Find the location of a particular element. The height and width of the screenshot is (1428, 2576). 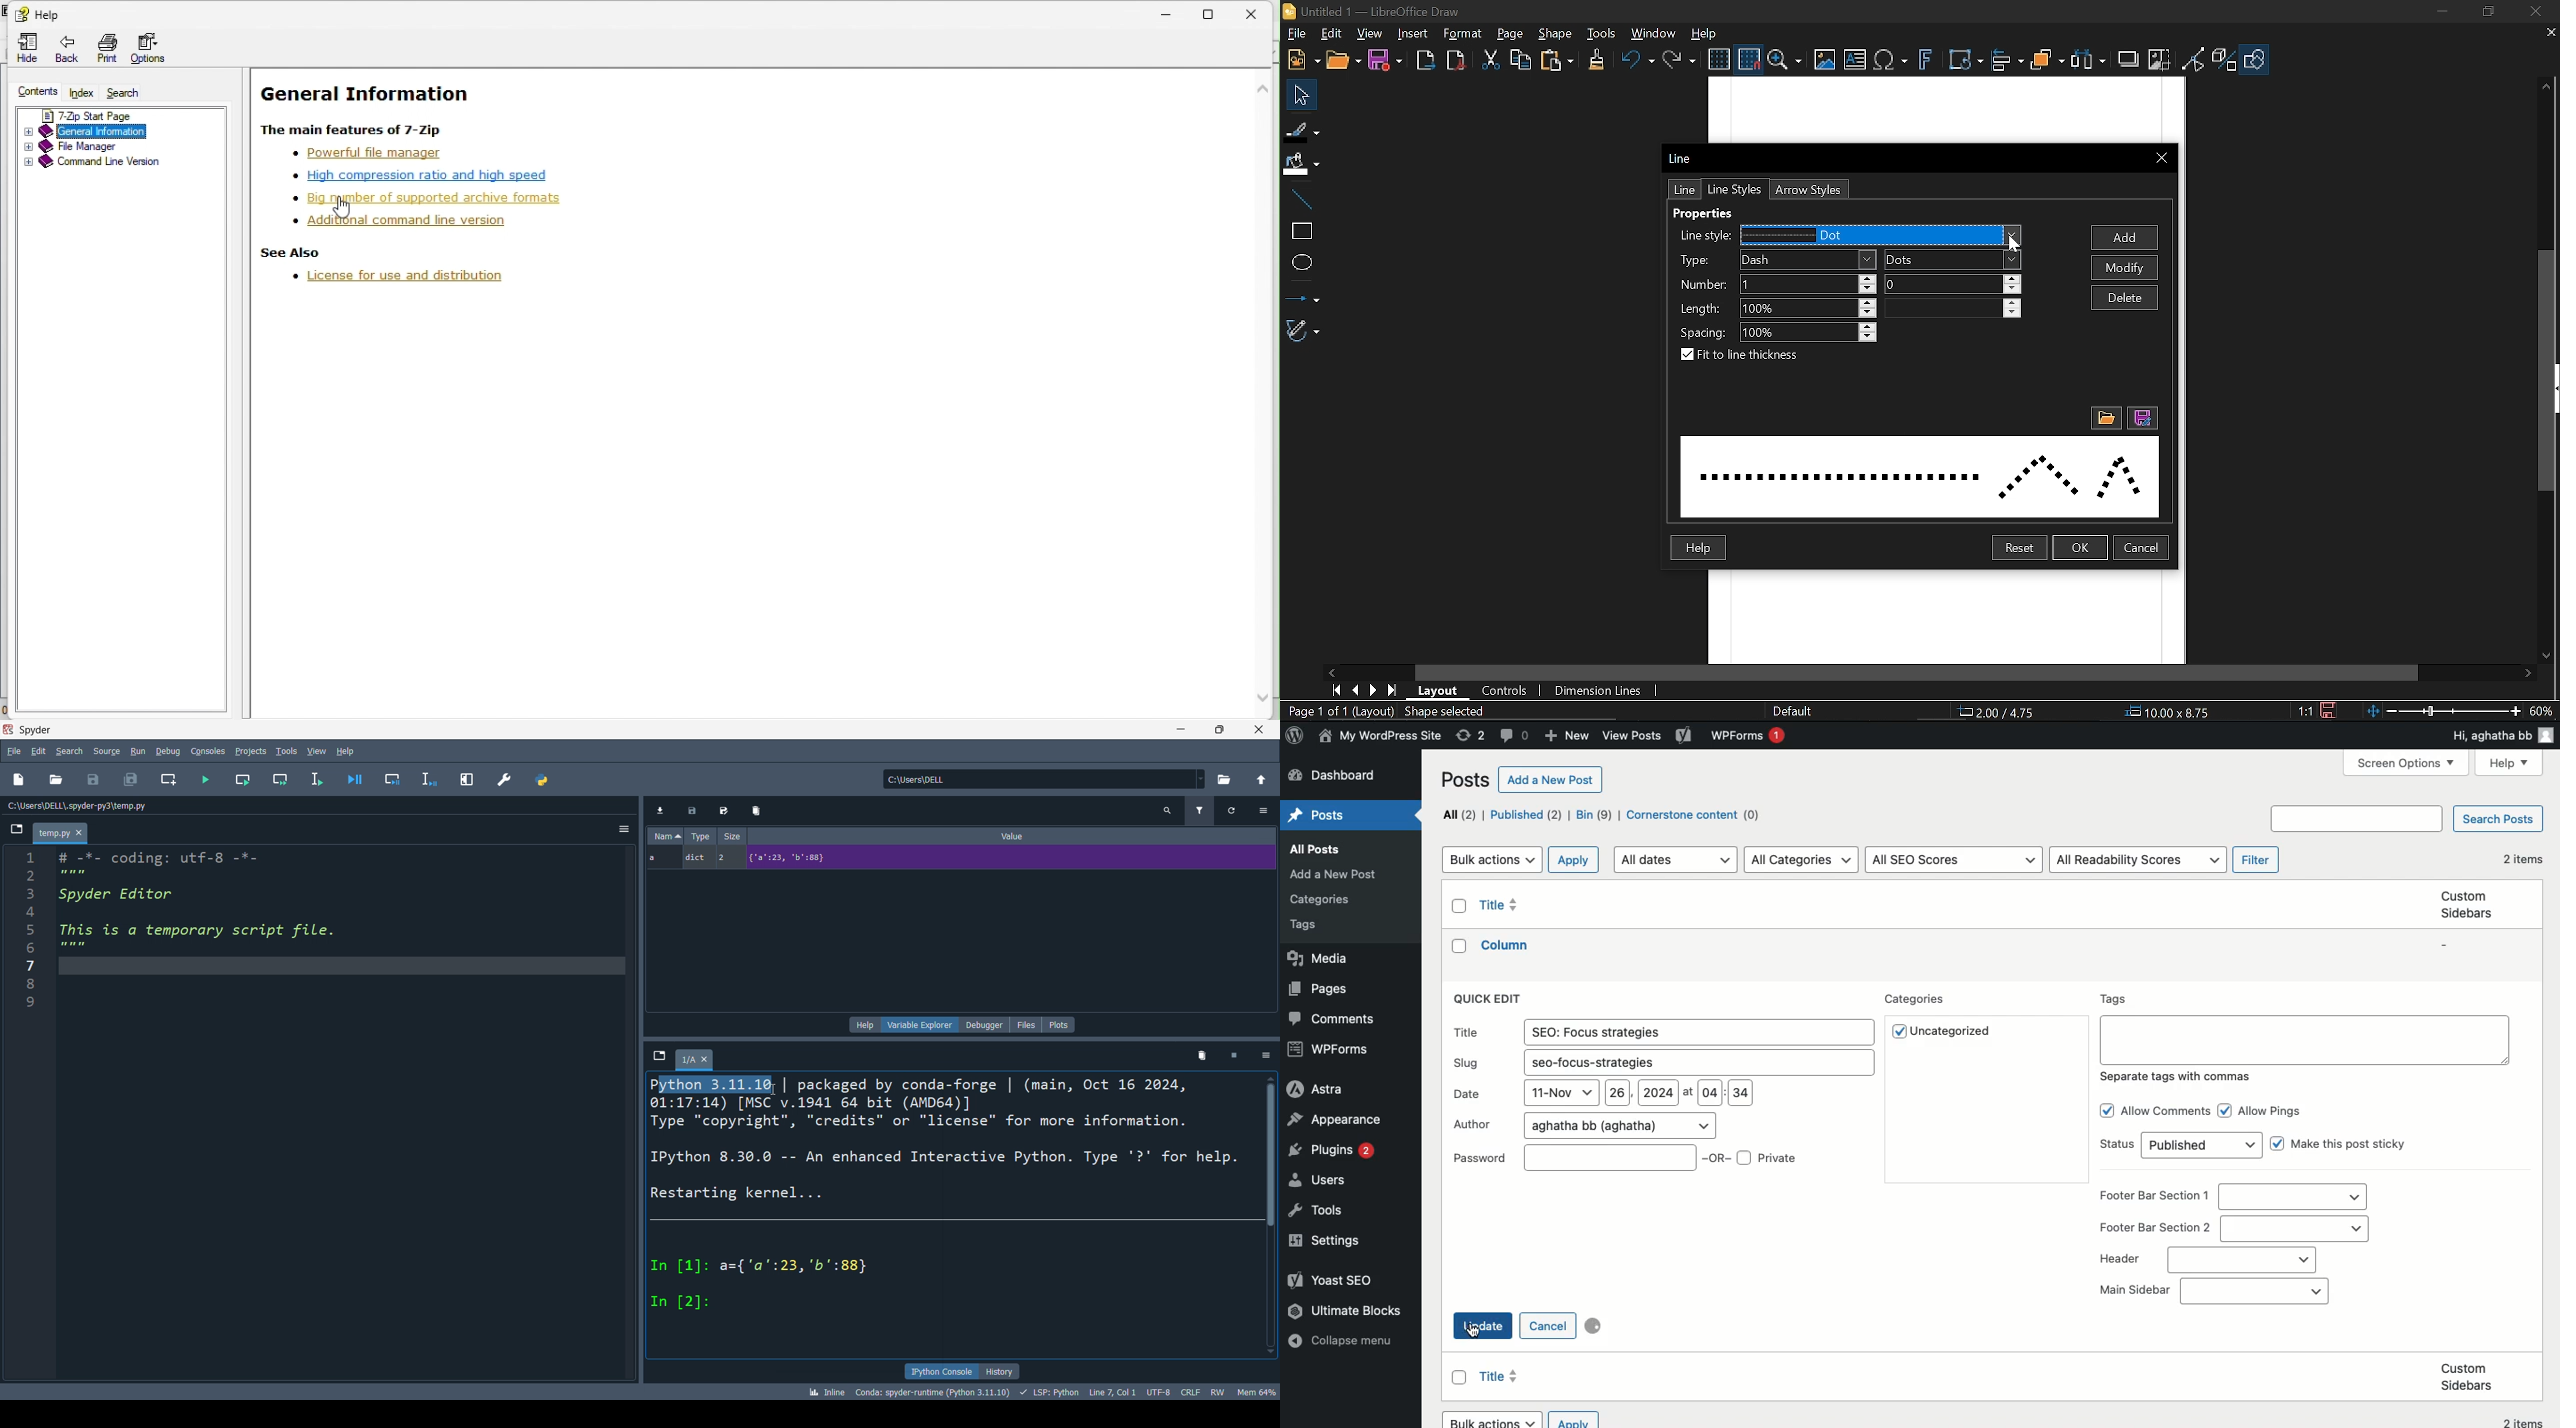

Status is located at coordinates (2117, 1145).